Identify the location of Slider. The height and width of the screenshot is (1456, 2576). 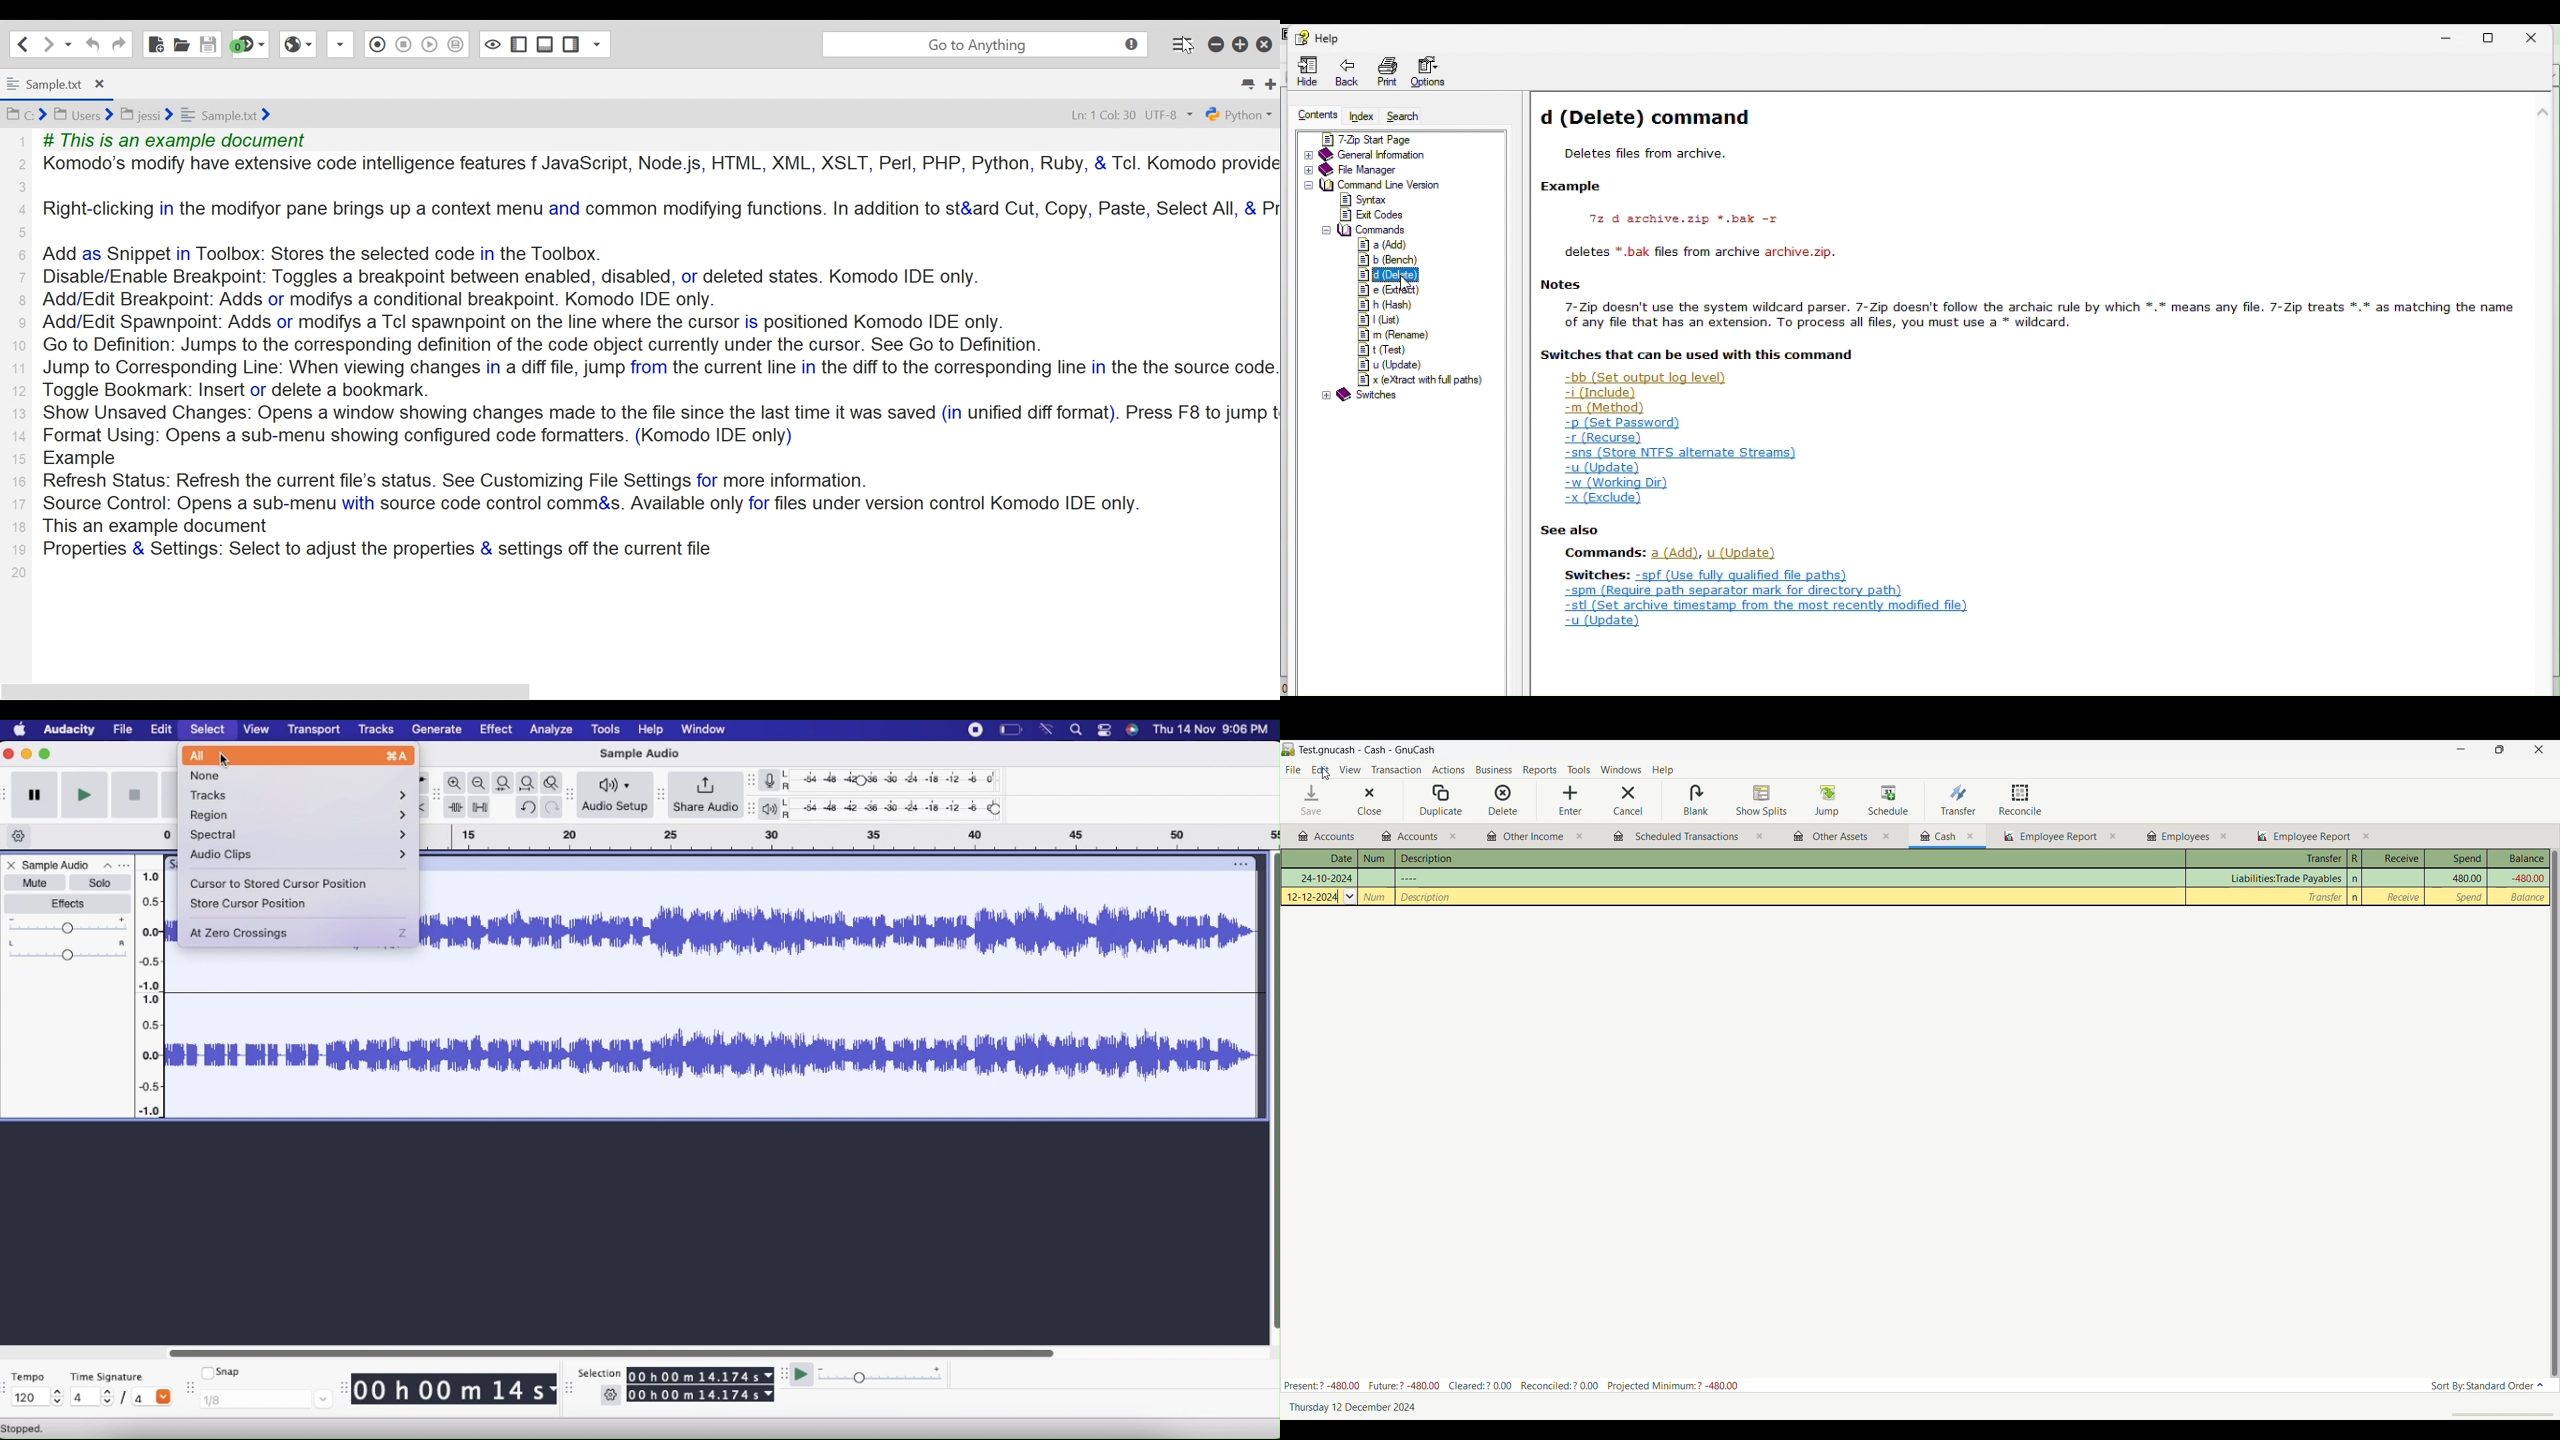
(151, 991).